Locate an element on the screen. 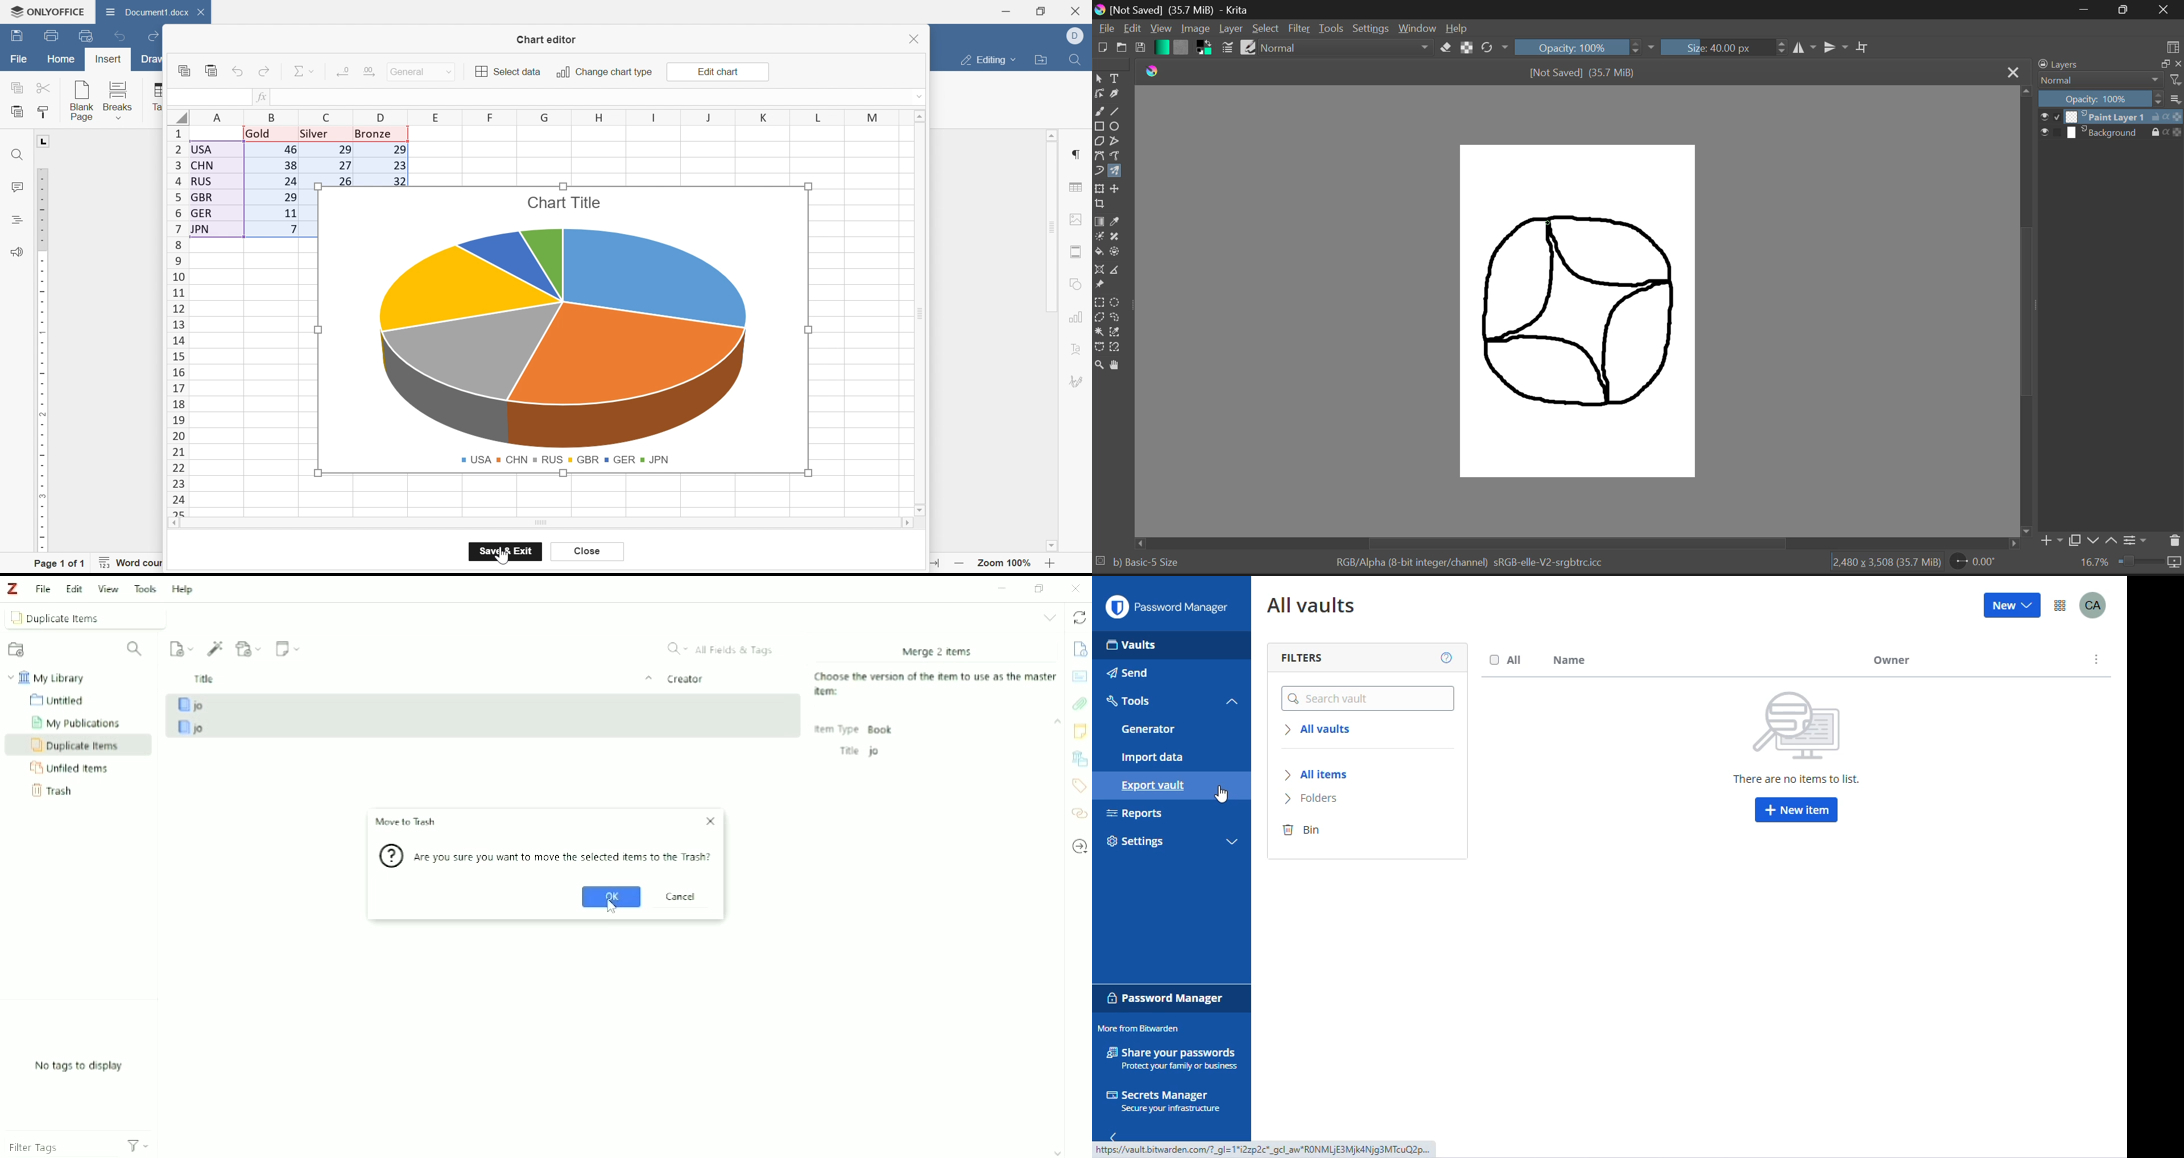 This screenshot has height=1176, width=2184. File is located at coordinates (44, 588).